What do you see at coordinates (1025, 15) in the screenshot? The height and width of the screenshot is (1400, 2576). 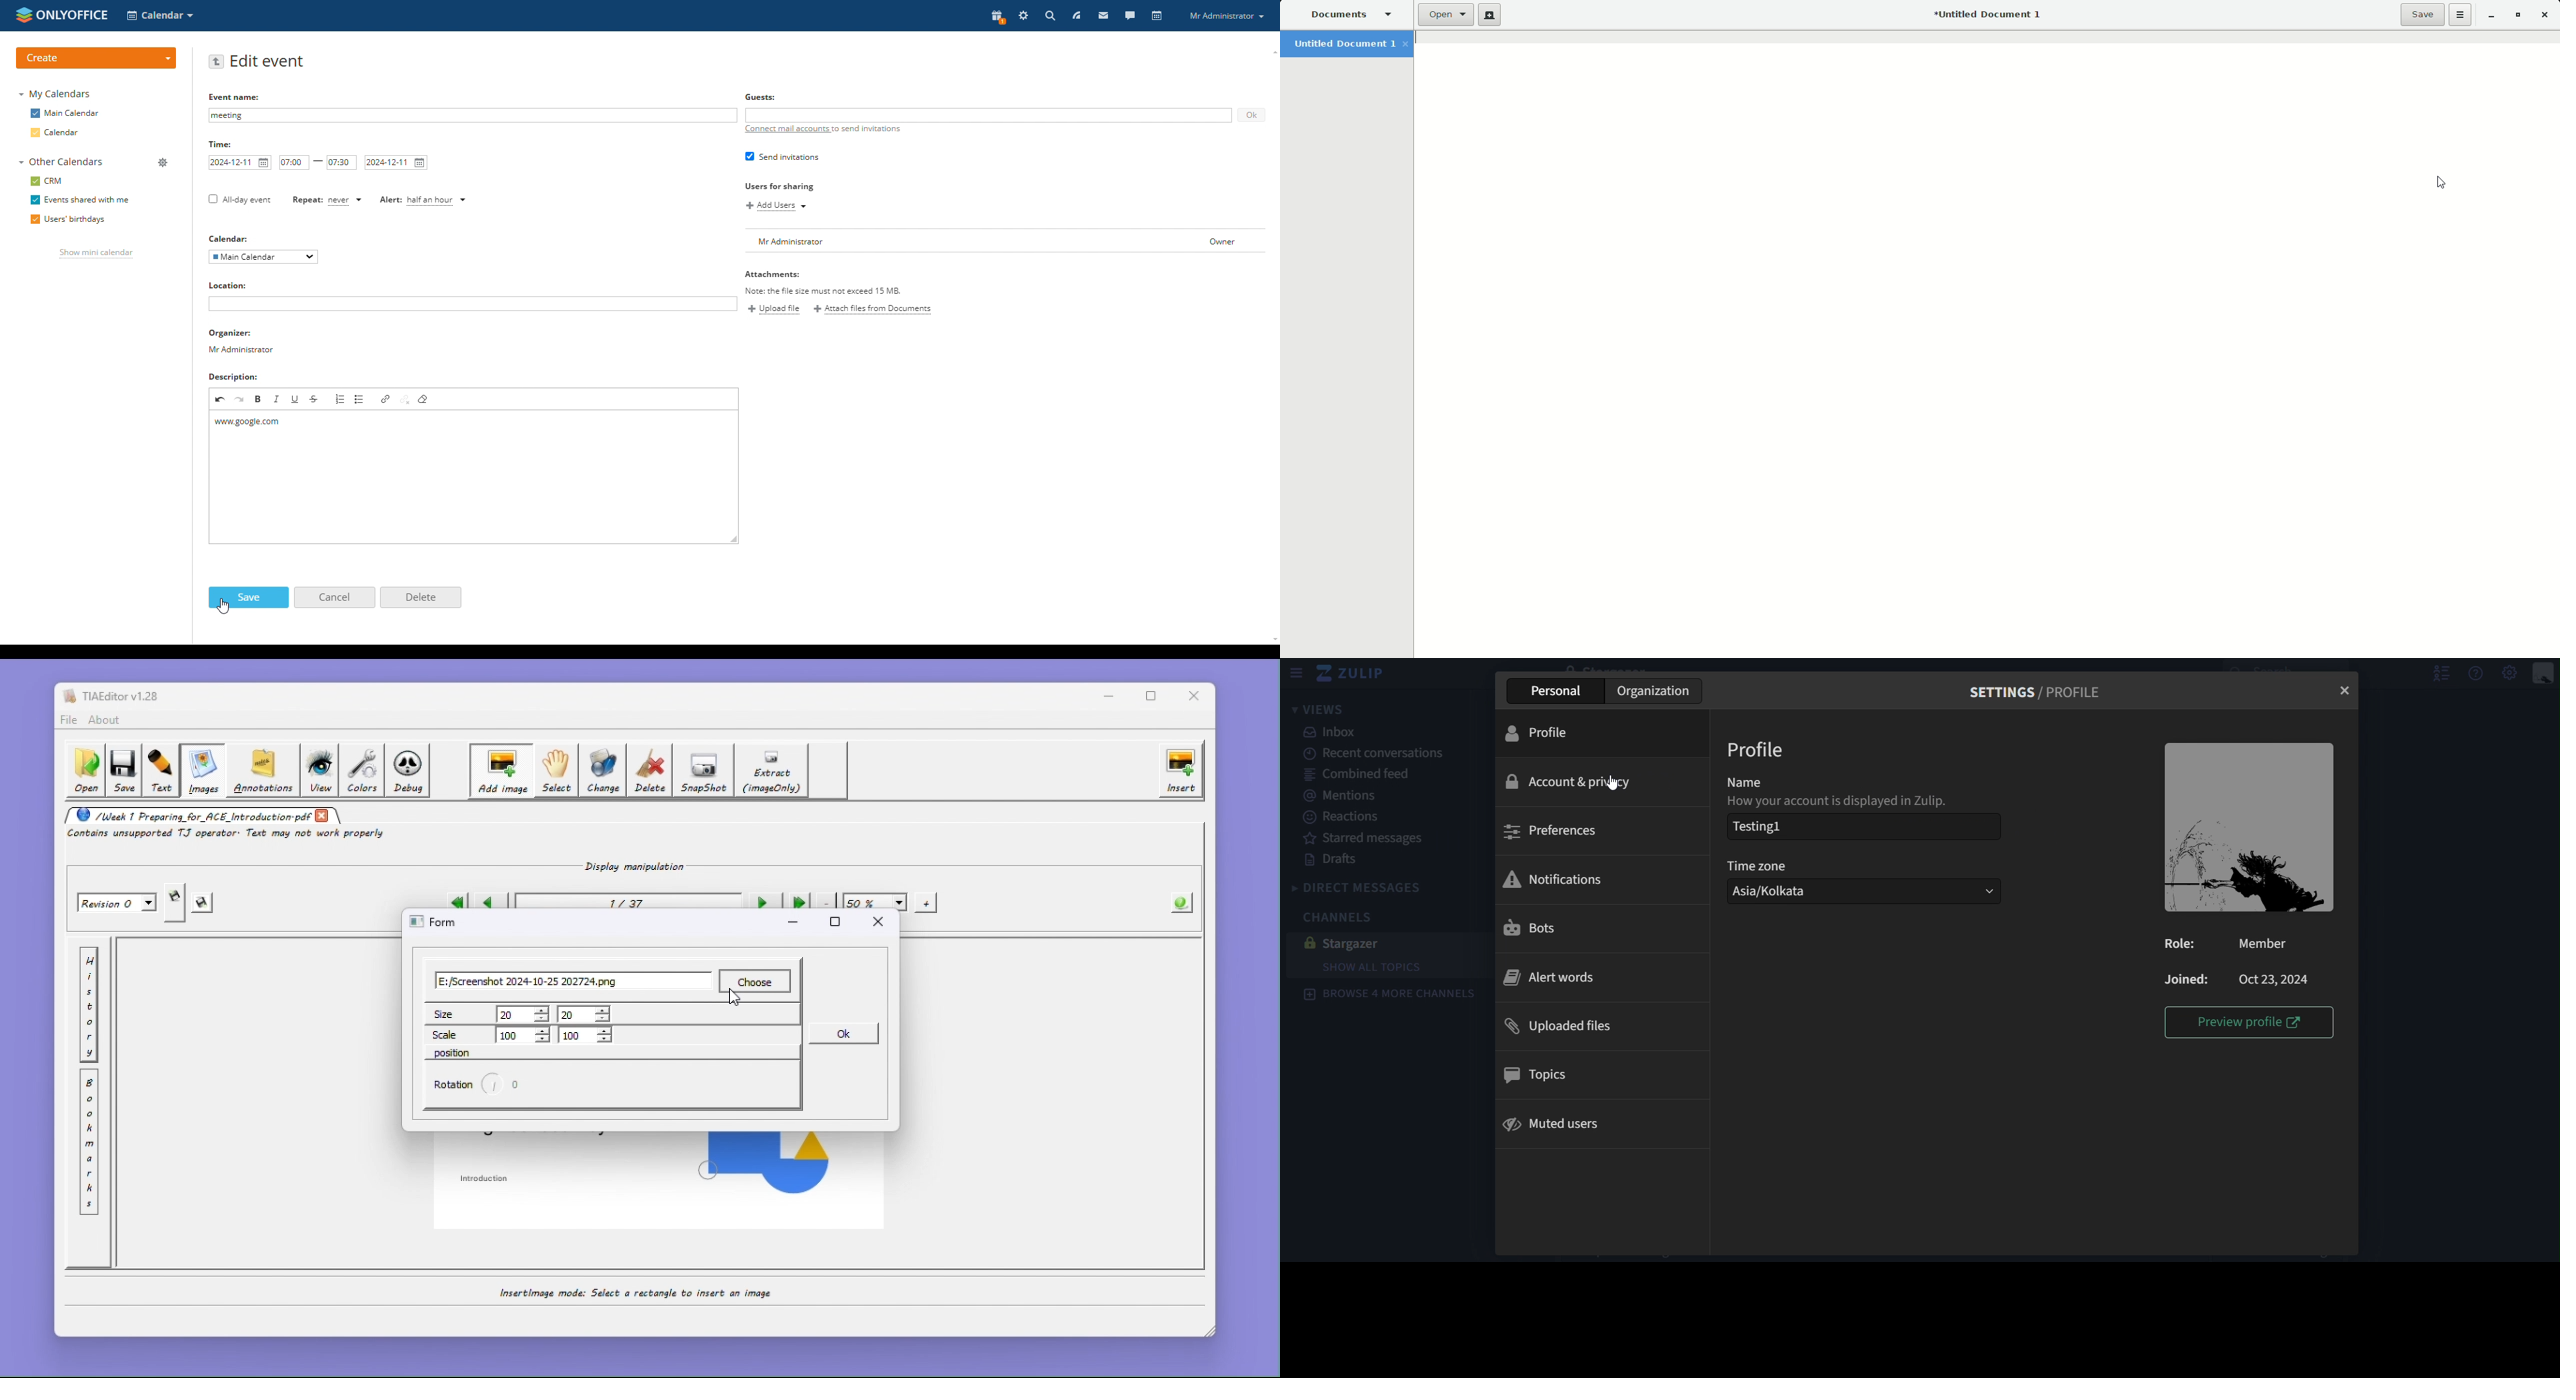 I see `settings` at bounding box center [1025, 15].